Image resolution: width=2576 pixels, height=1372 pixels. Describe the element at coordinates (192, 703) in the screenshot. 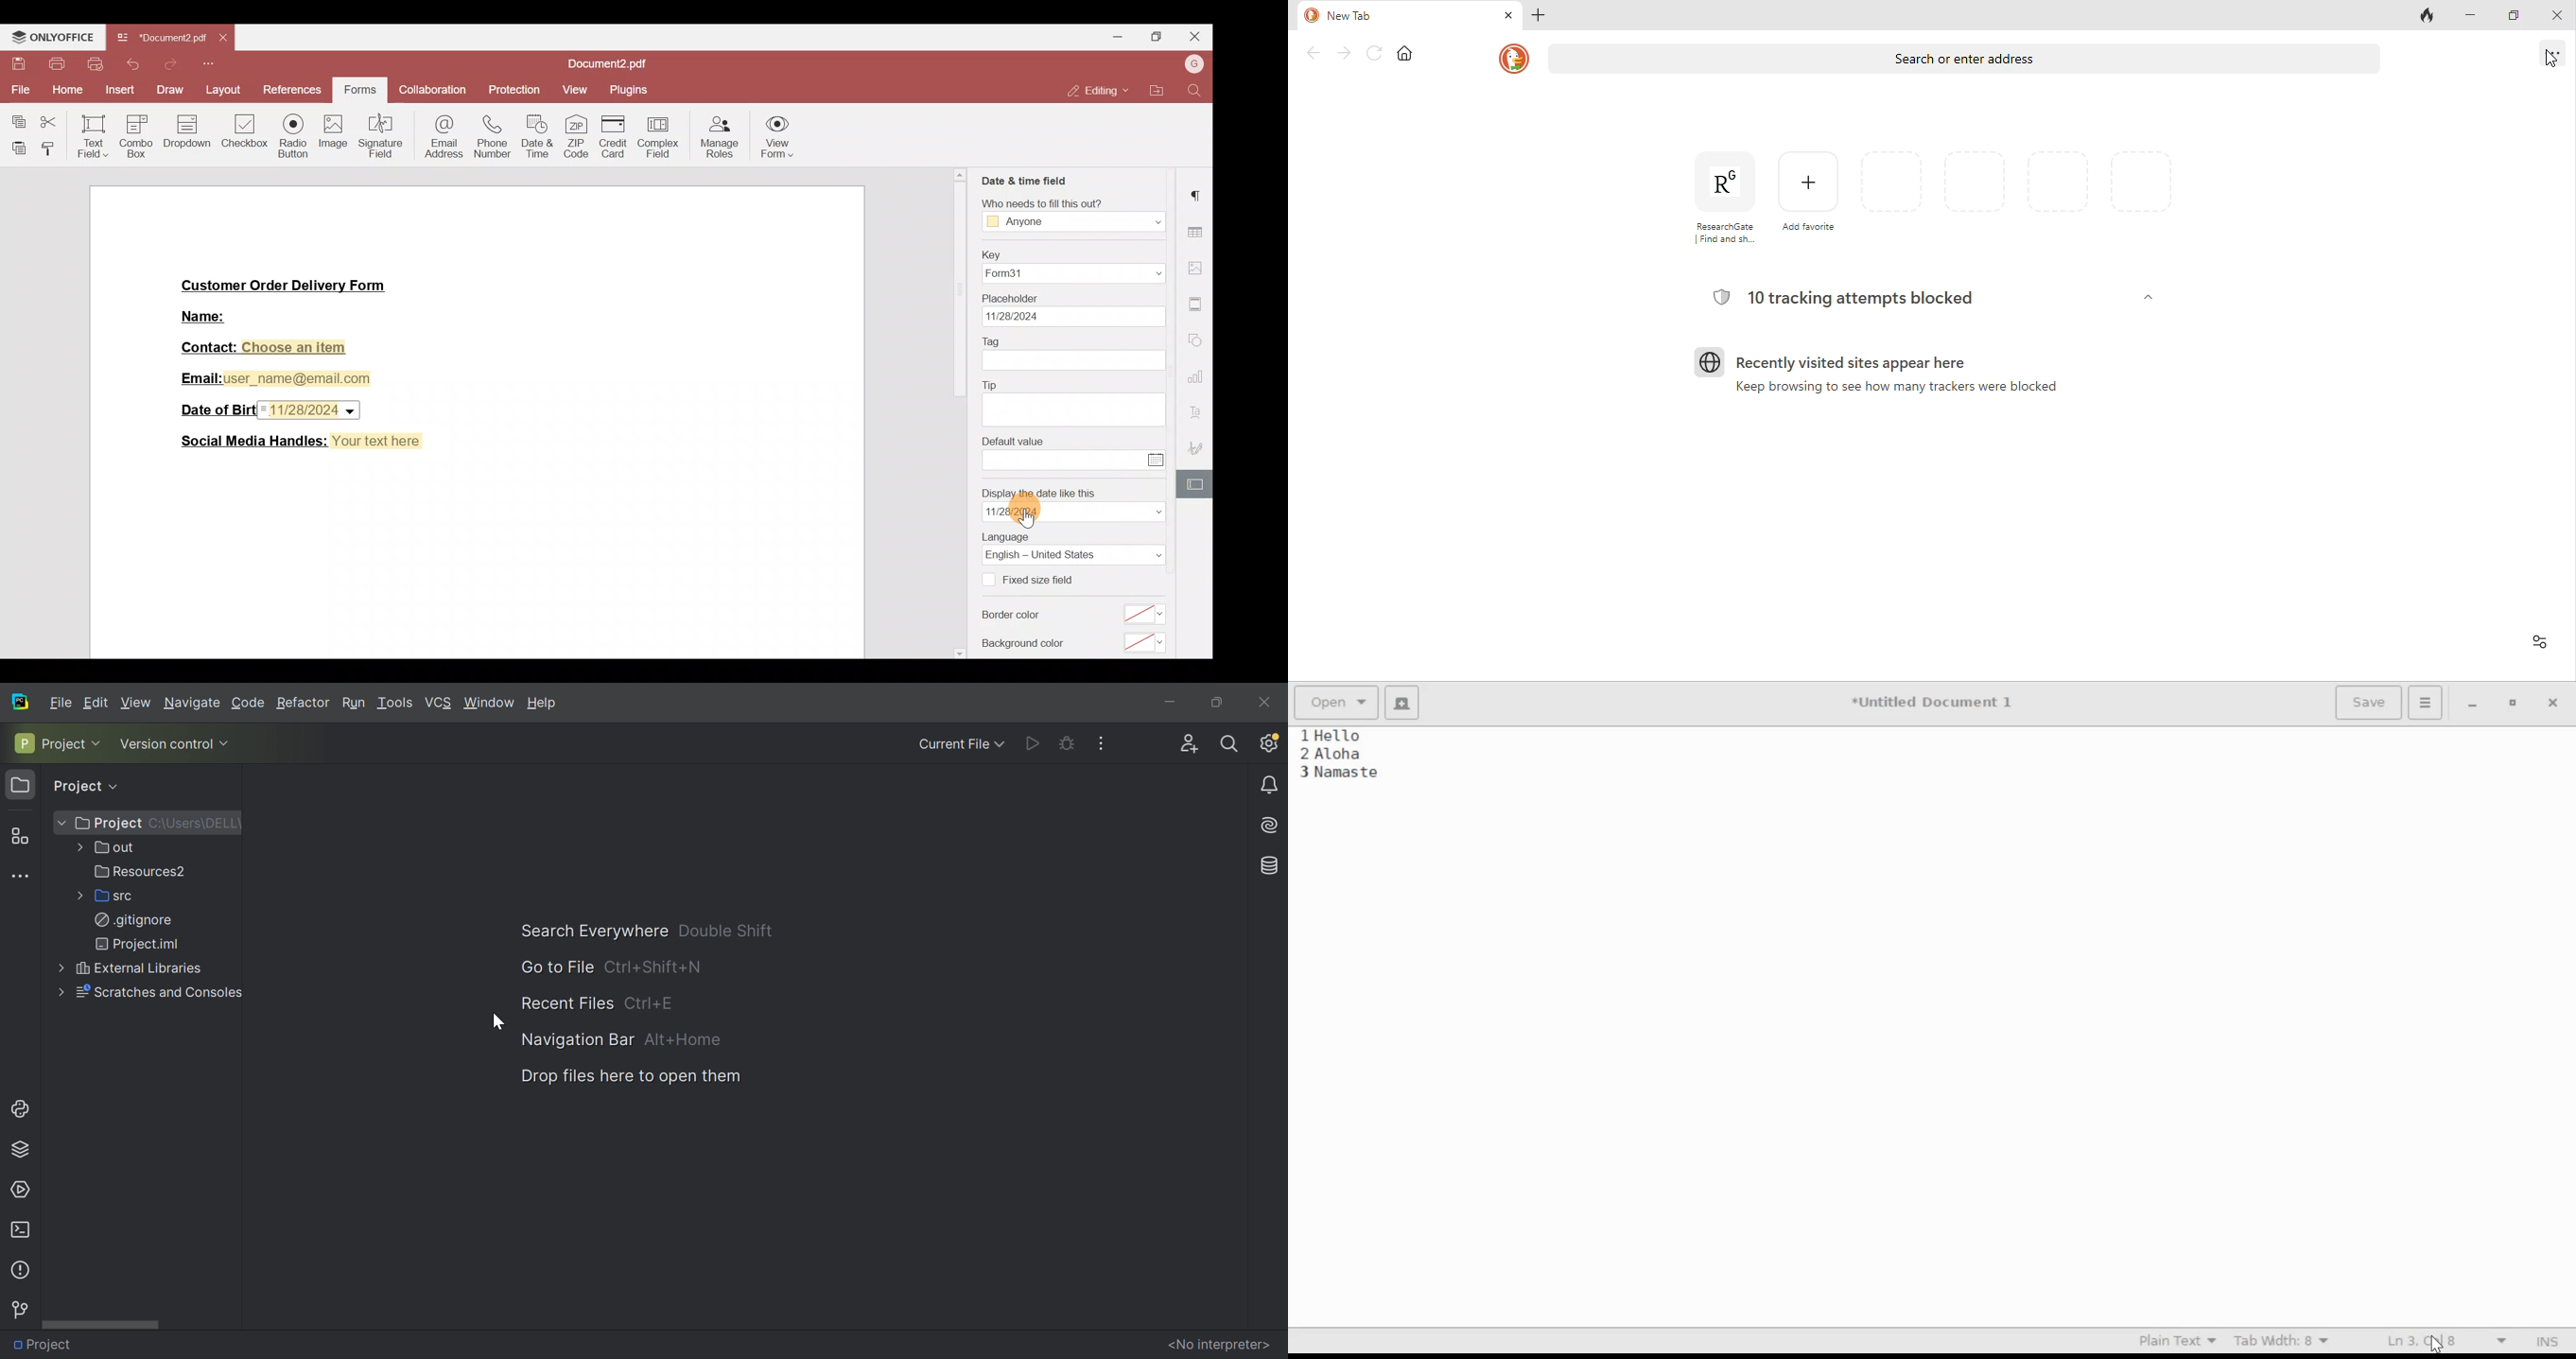

I see `Navigate` at that location.